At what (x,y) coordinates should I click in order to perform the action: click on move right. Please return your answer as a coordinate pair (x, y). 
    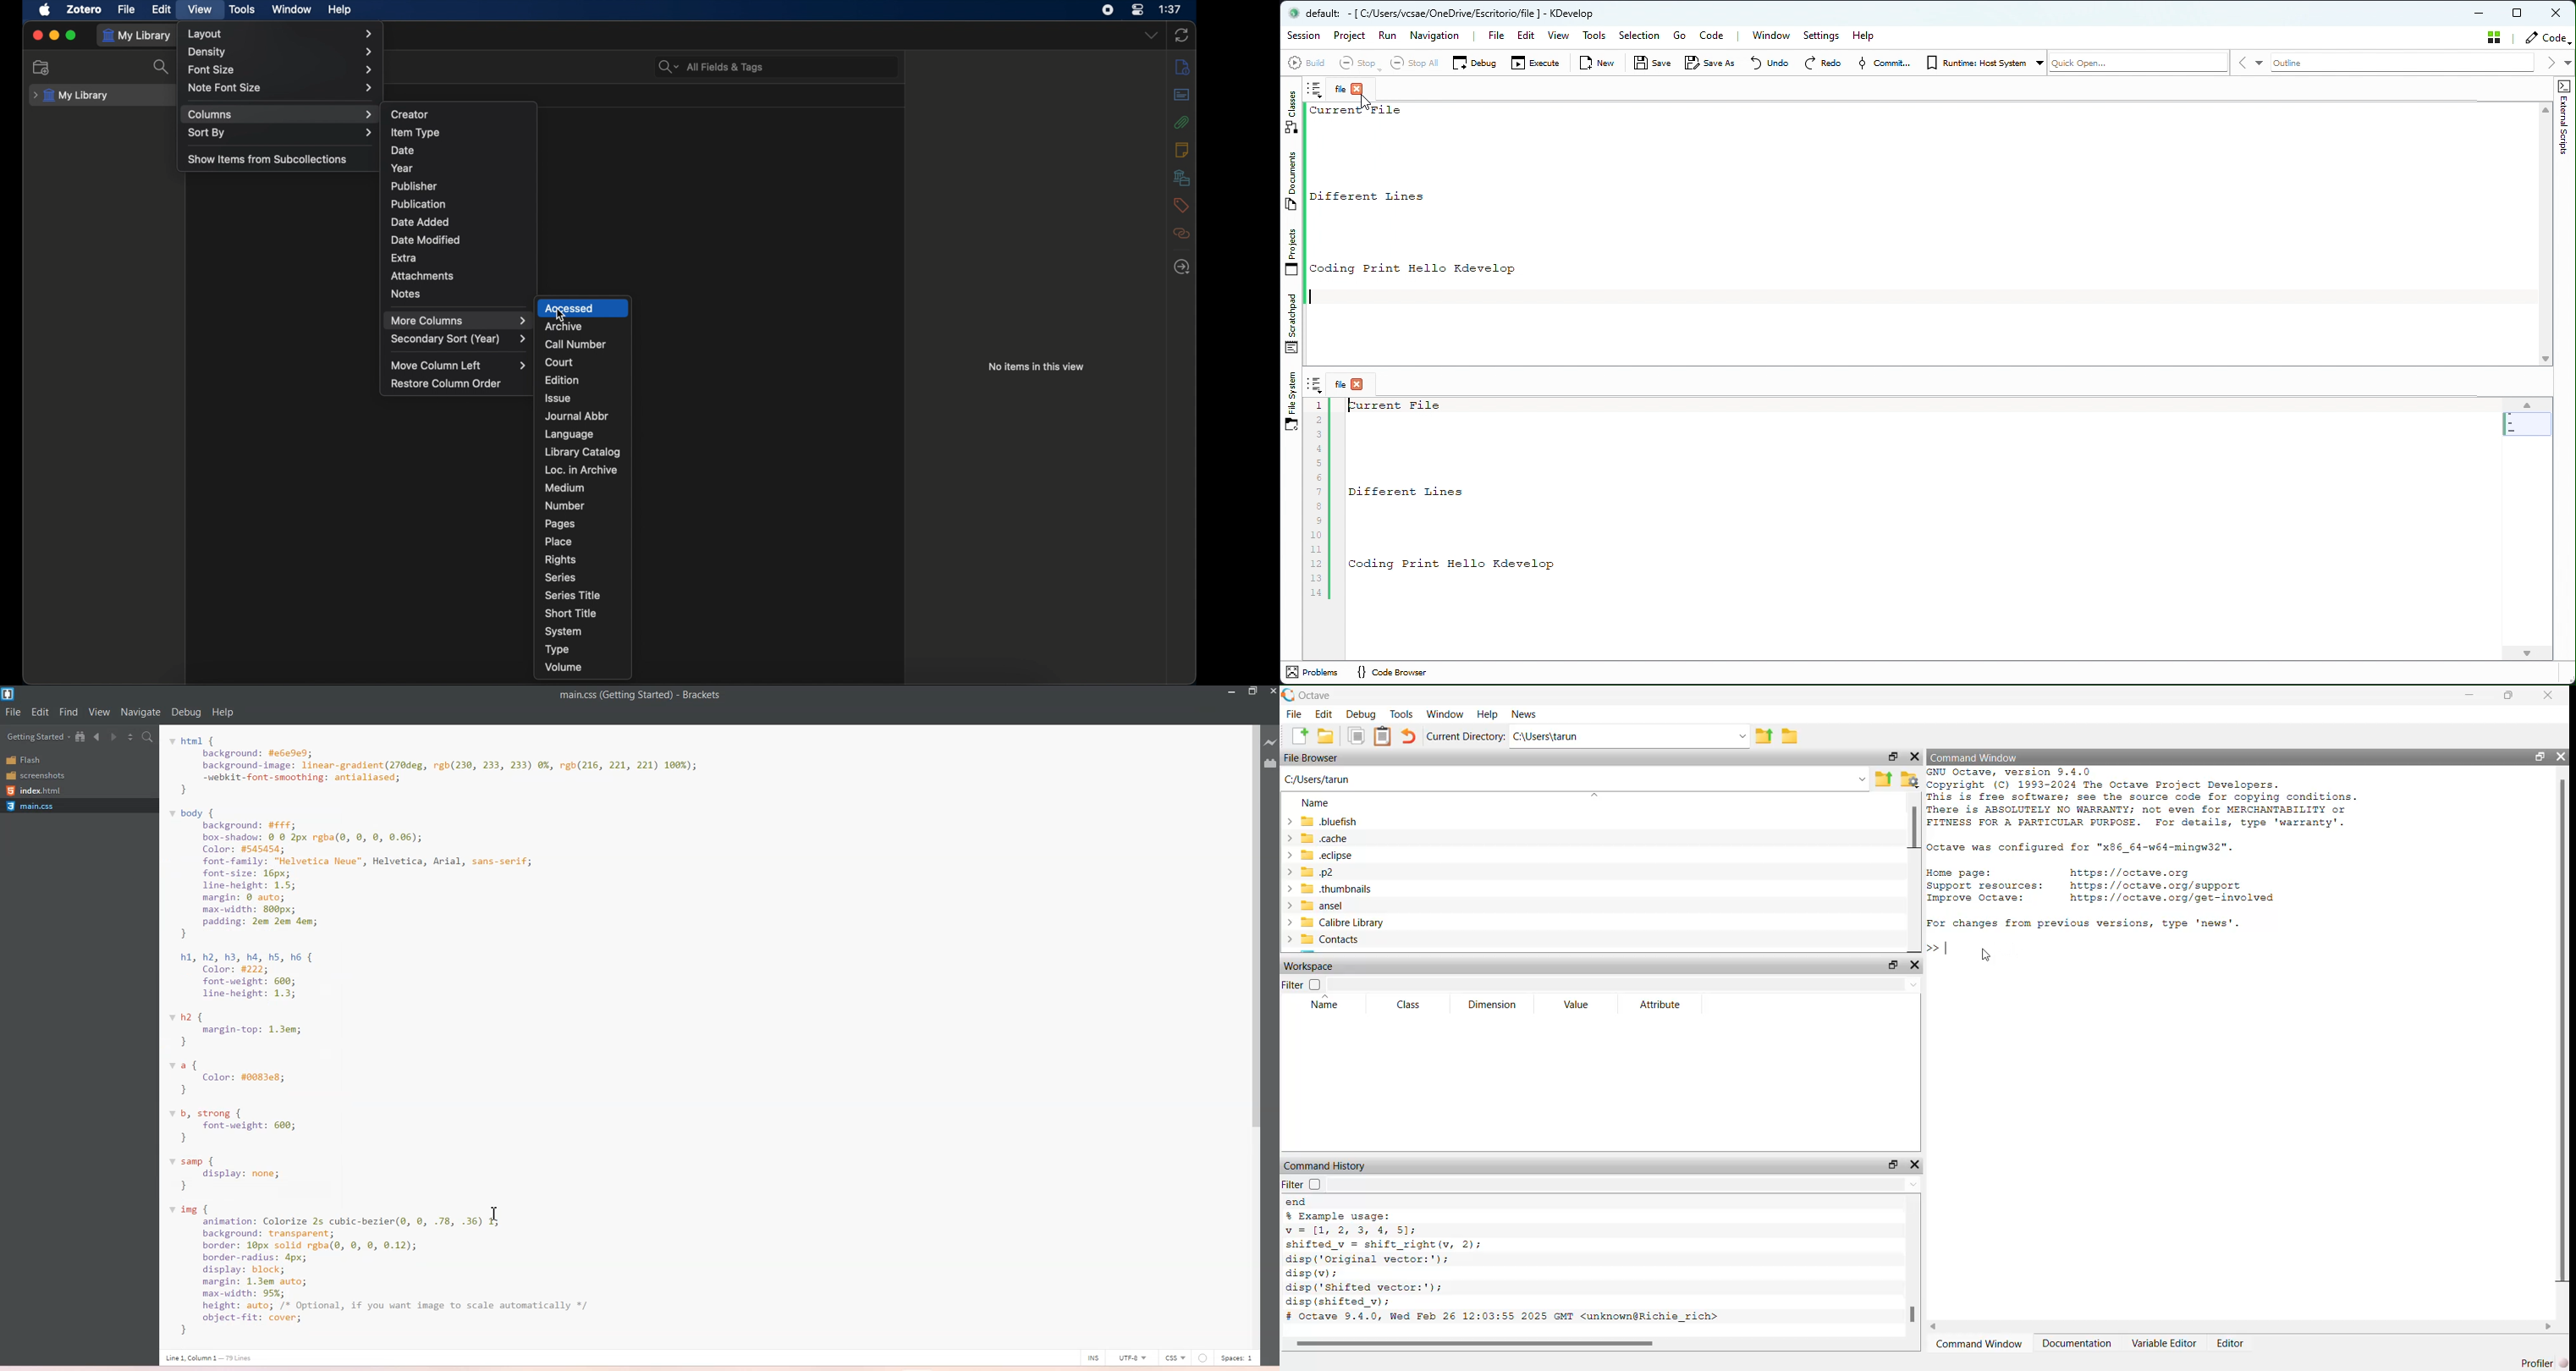
    Looking at the image, I should click on (2548, 1327).